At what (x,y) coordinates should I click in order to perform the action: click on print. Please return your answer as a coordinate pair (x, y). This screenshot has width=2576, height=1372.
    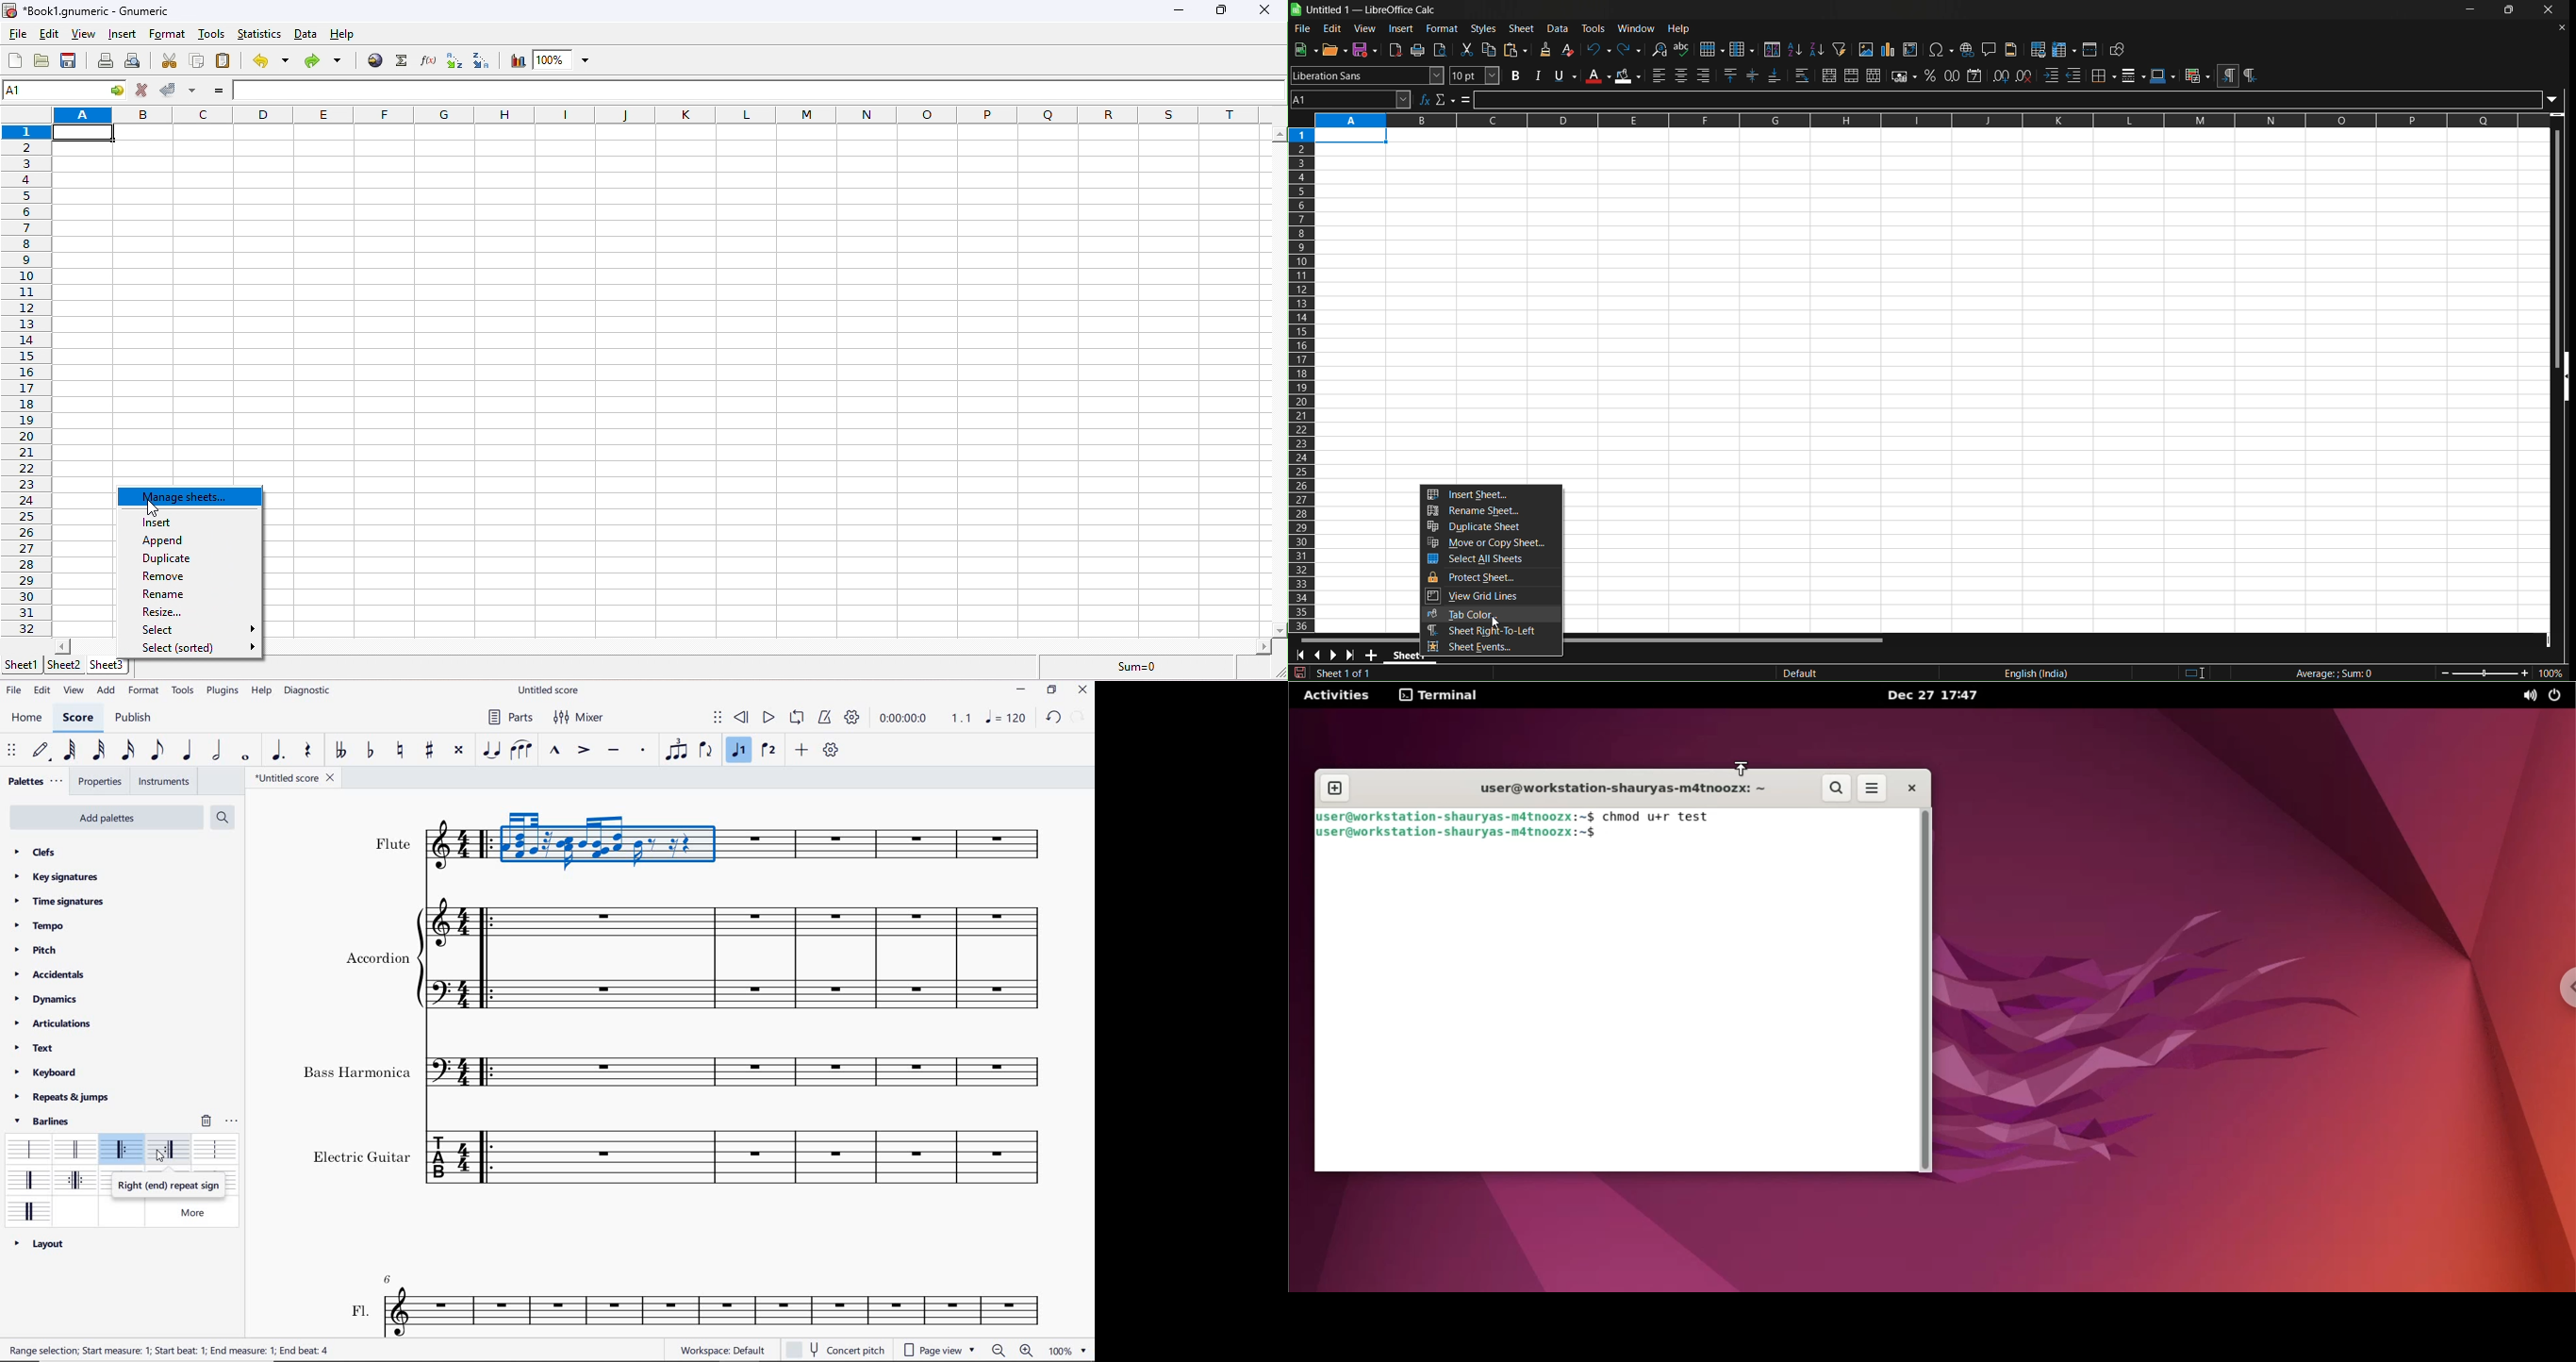
    Looking at the image, I should click on (1419, 50).